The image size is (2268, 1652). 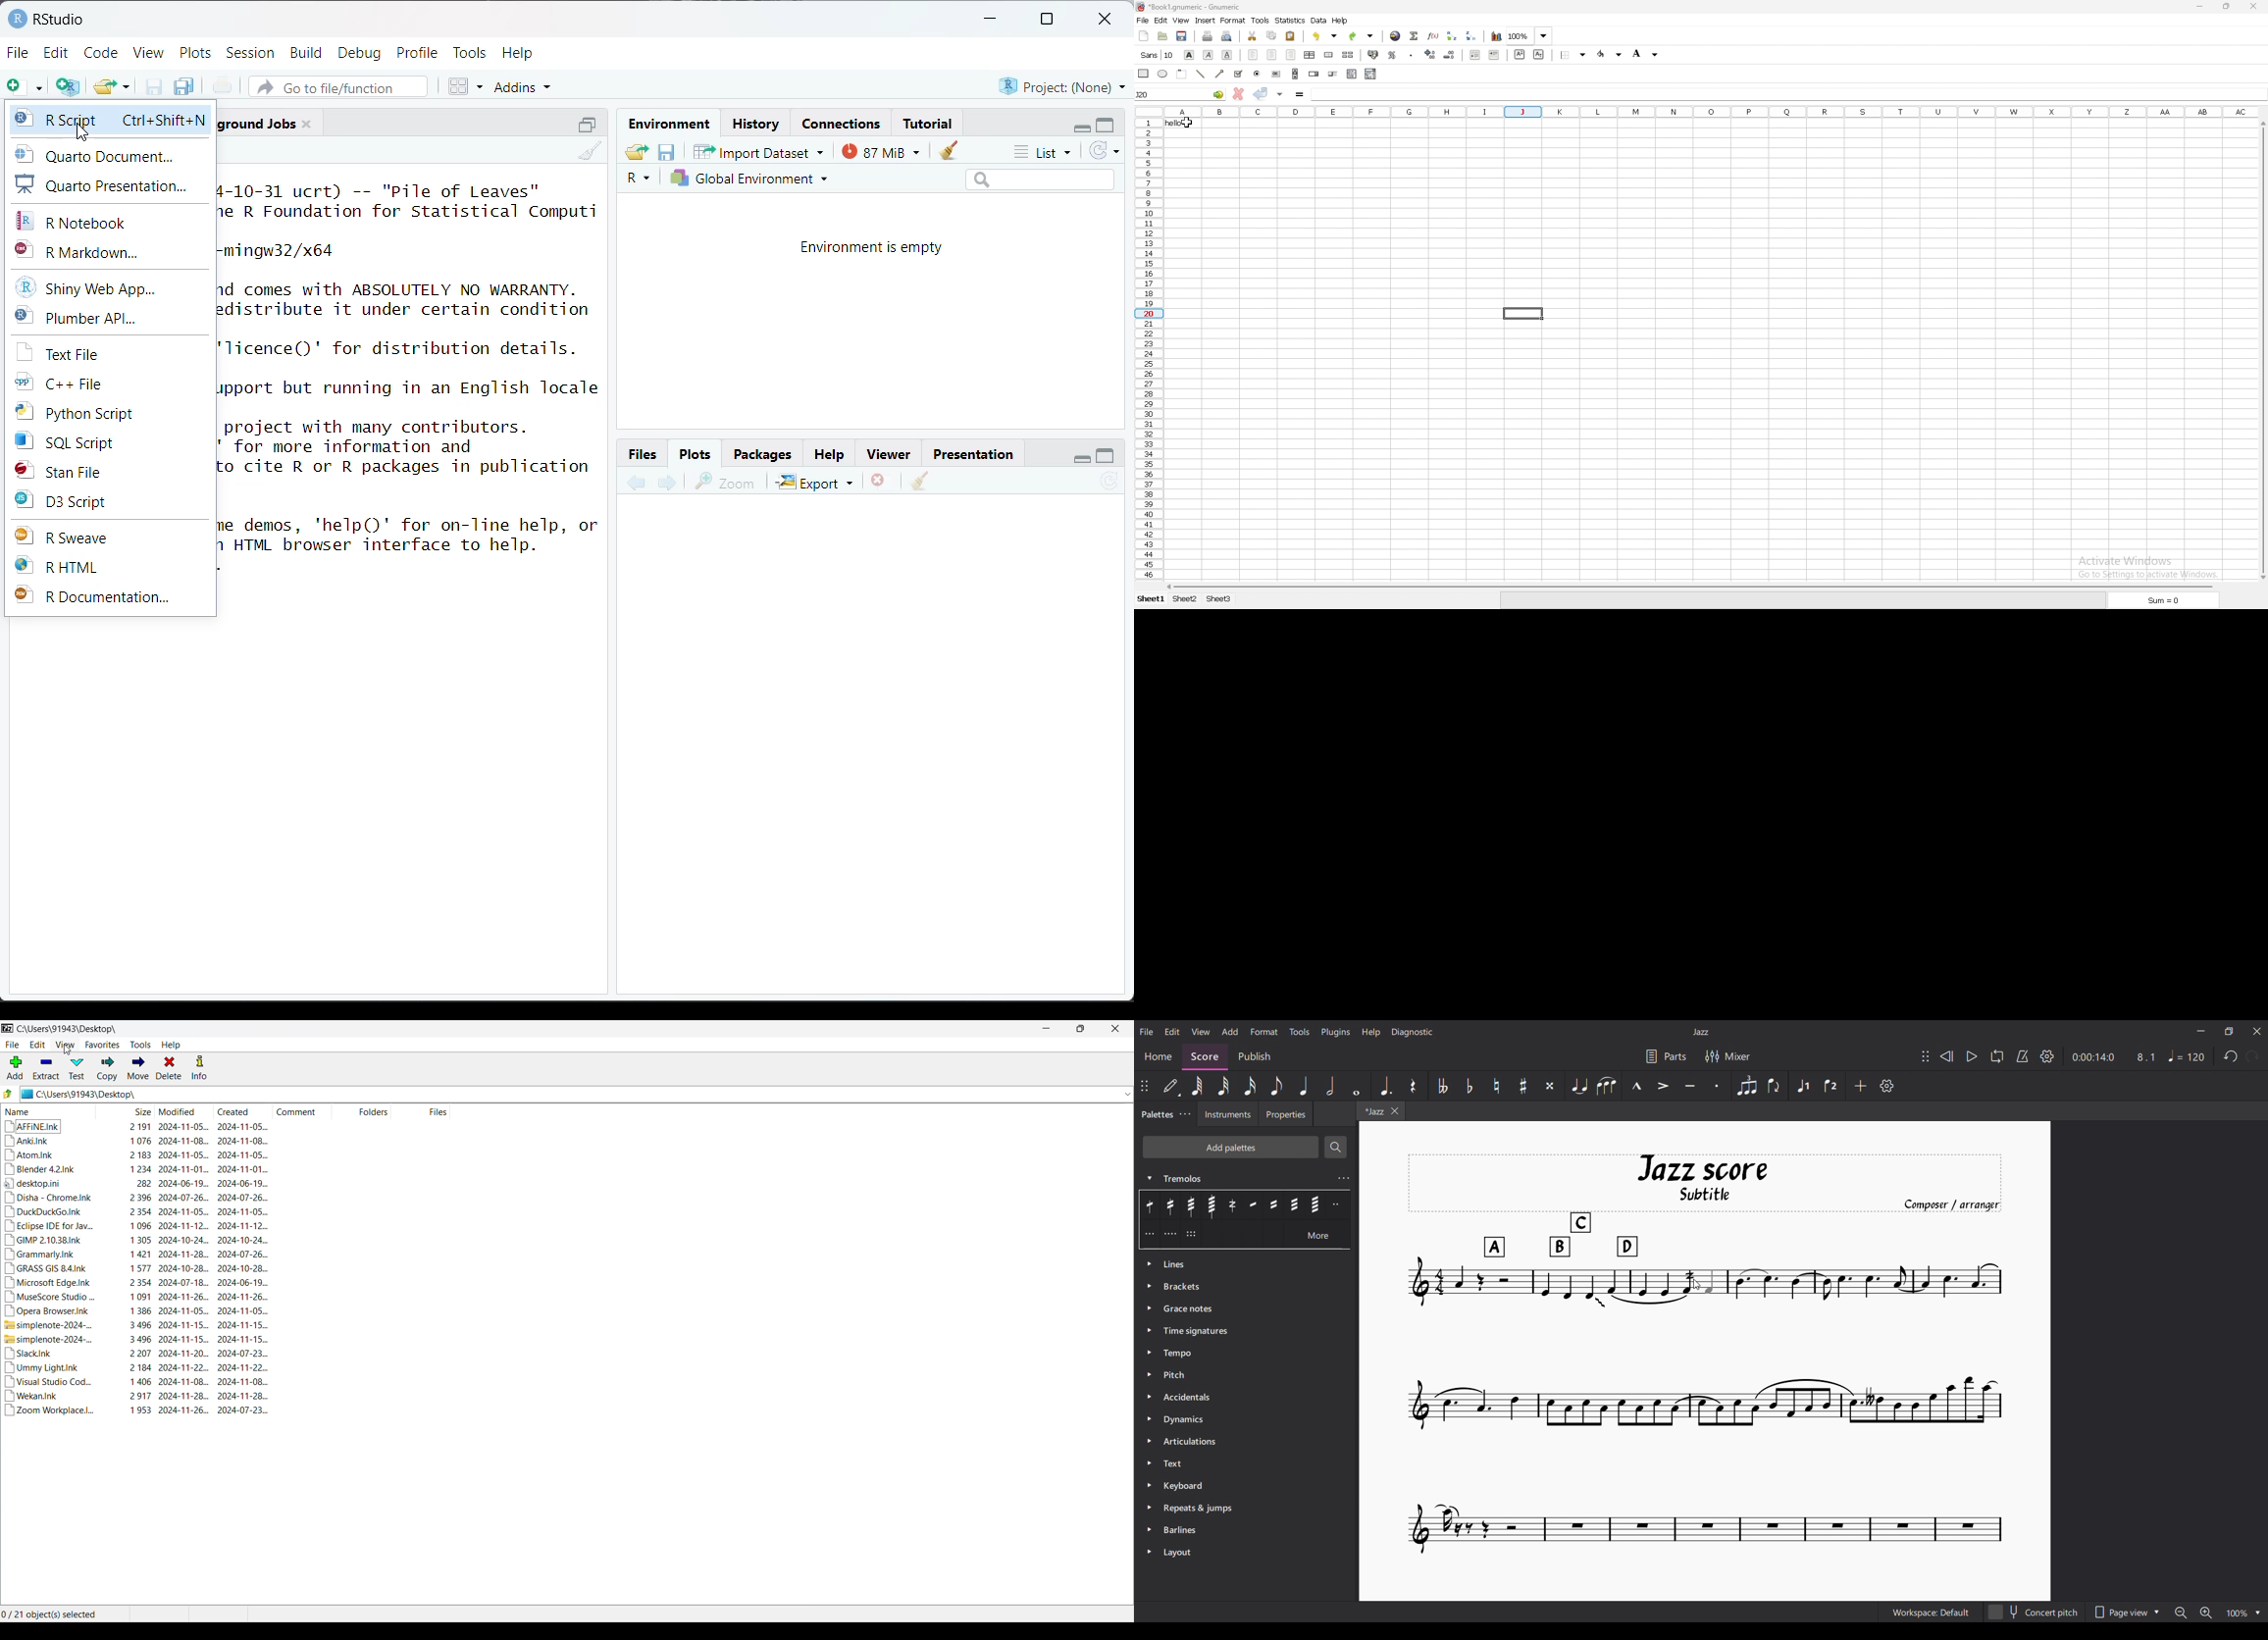 I want to click on History, so click(x=757, y=124).